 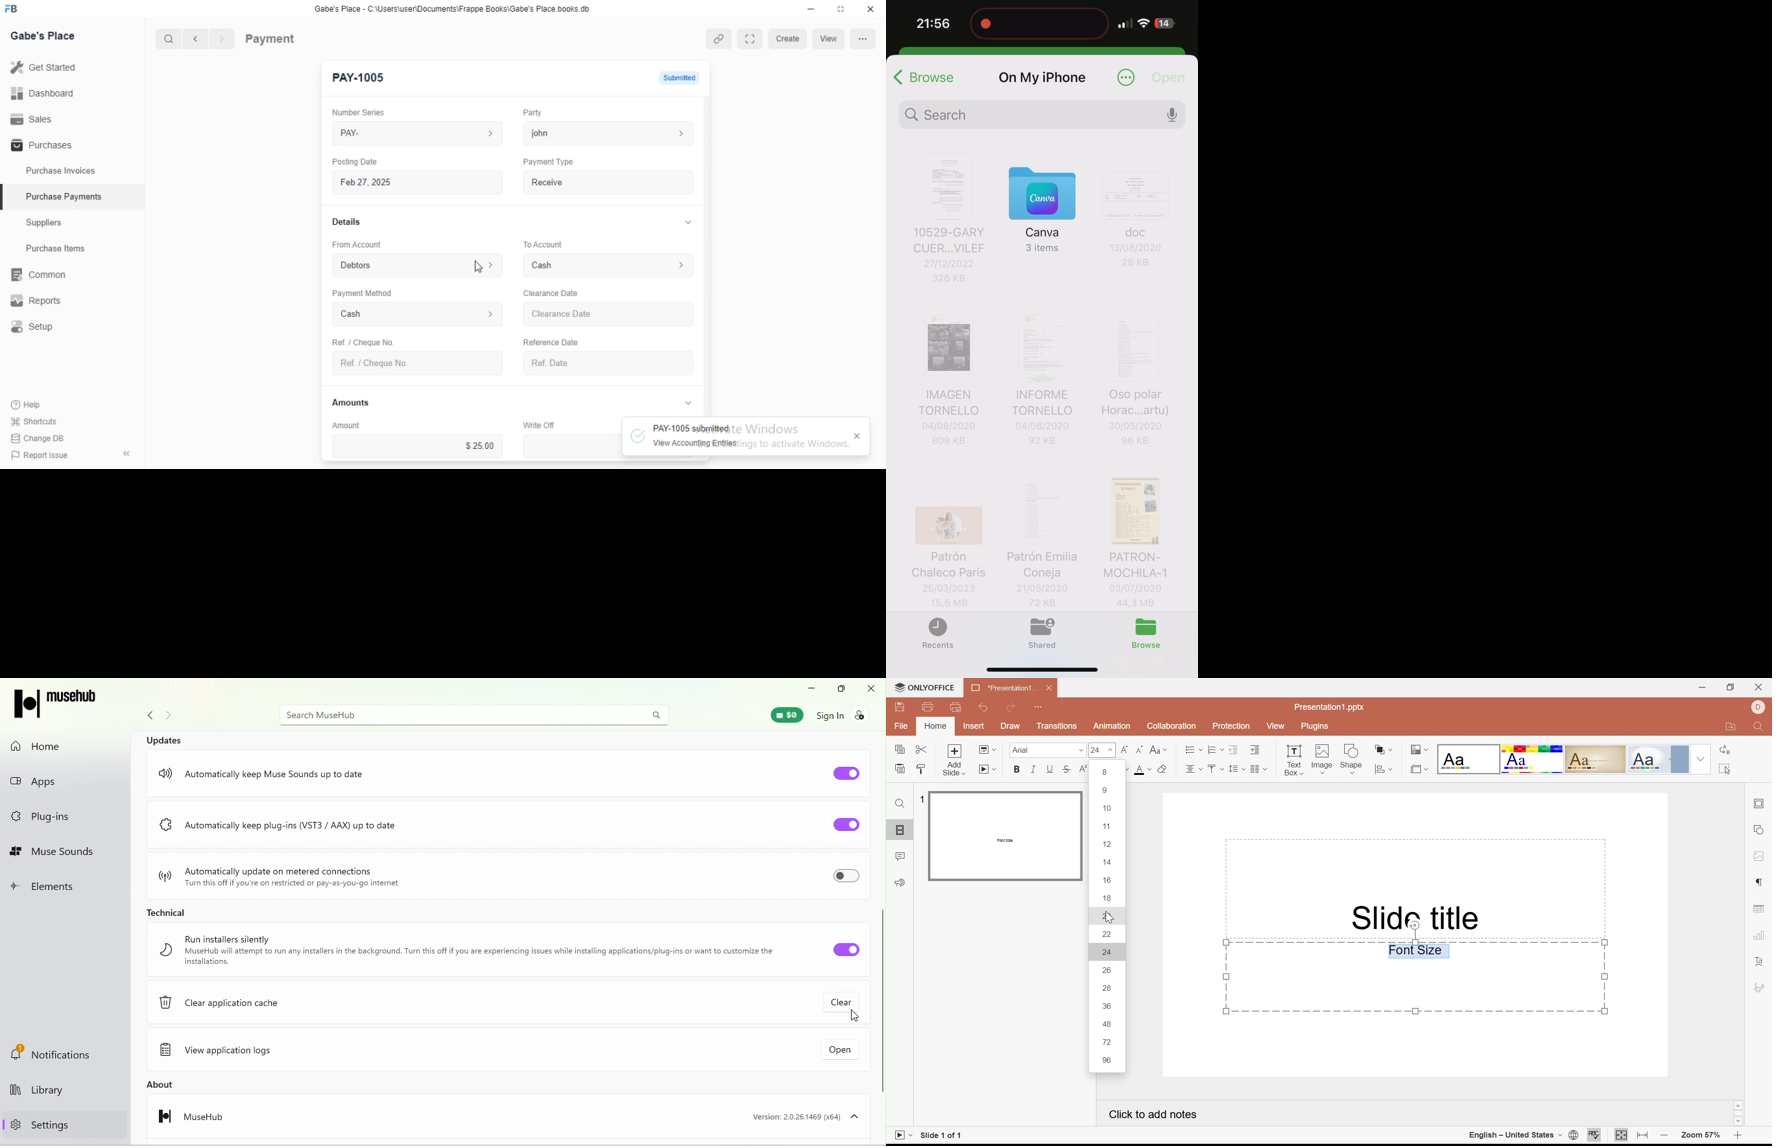 I want to click on Zoom 57%, so click(x=1702, y=1135).